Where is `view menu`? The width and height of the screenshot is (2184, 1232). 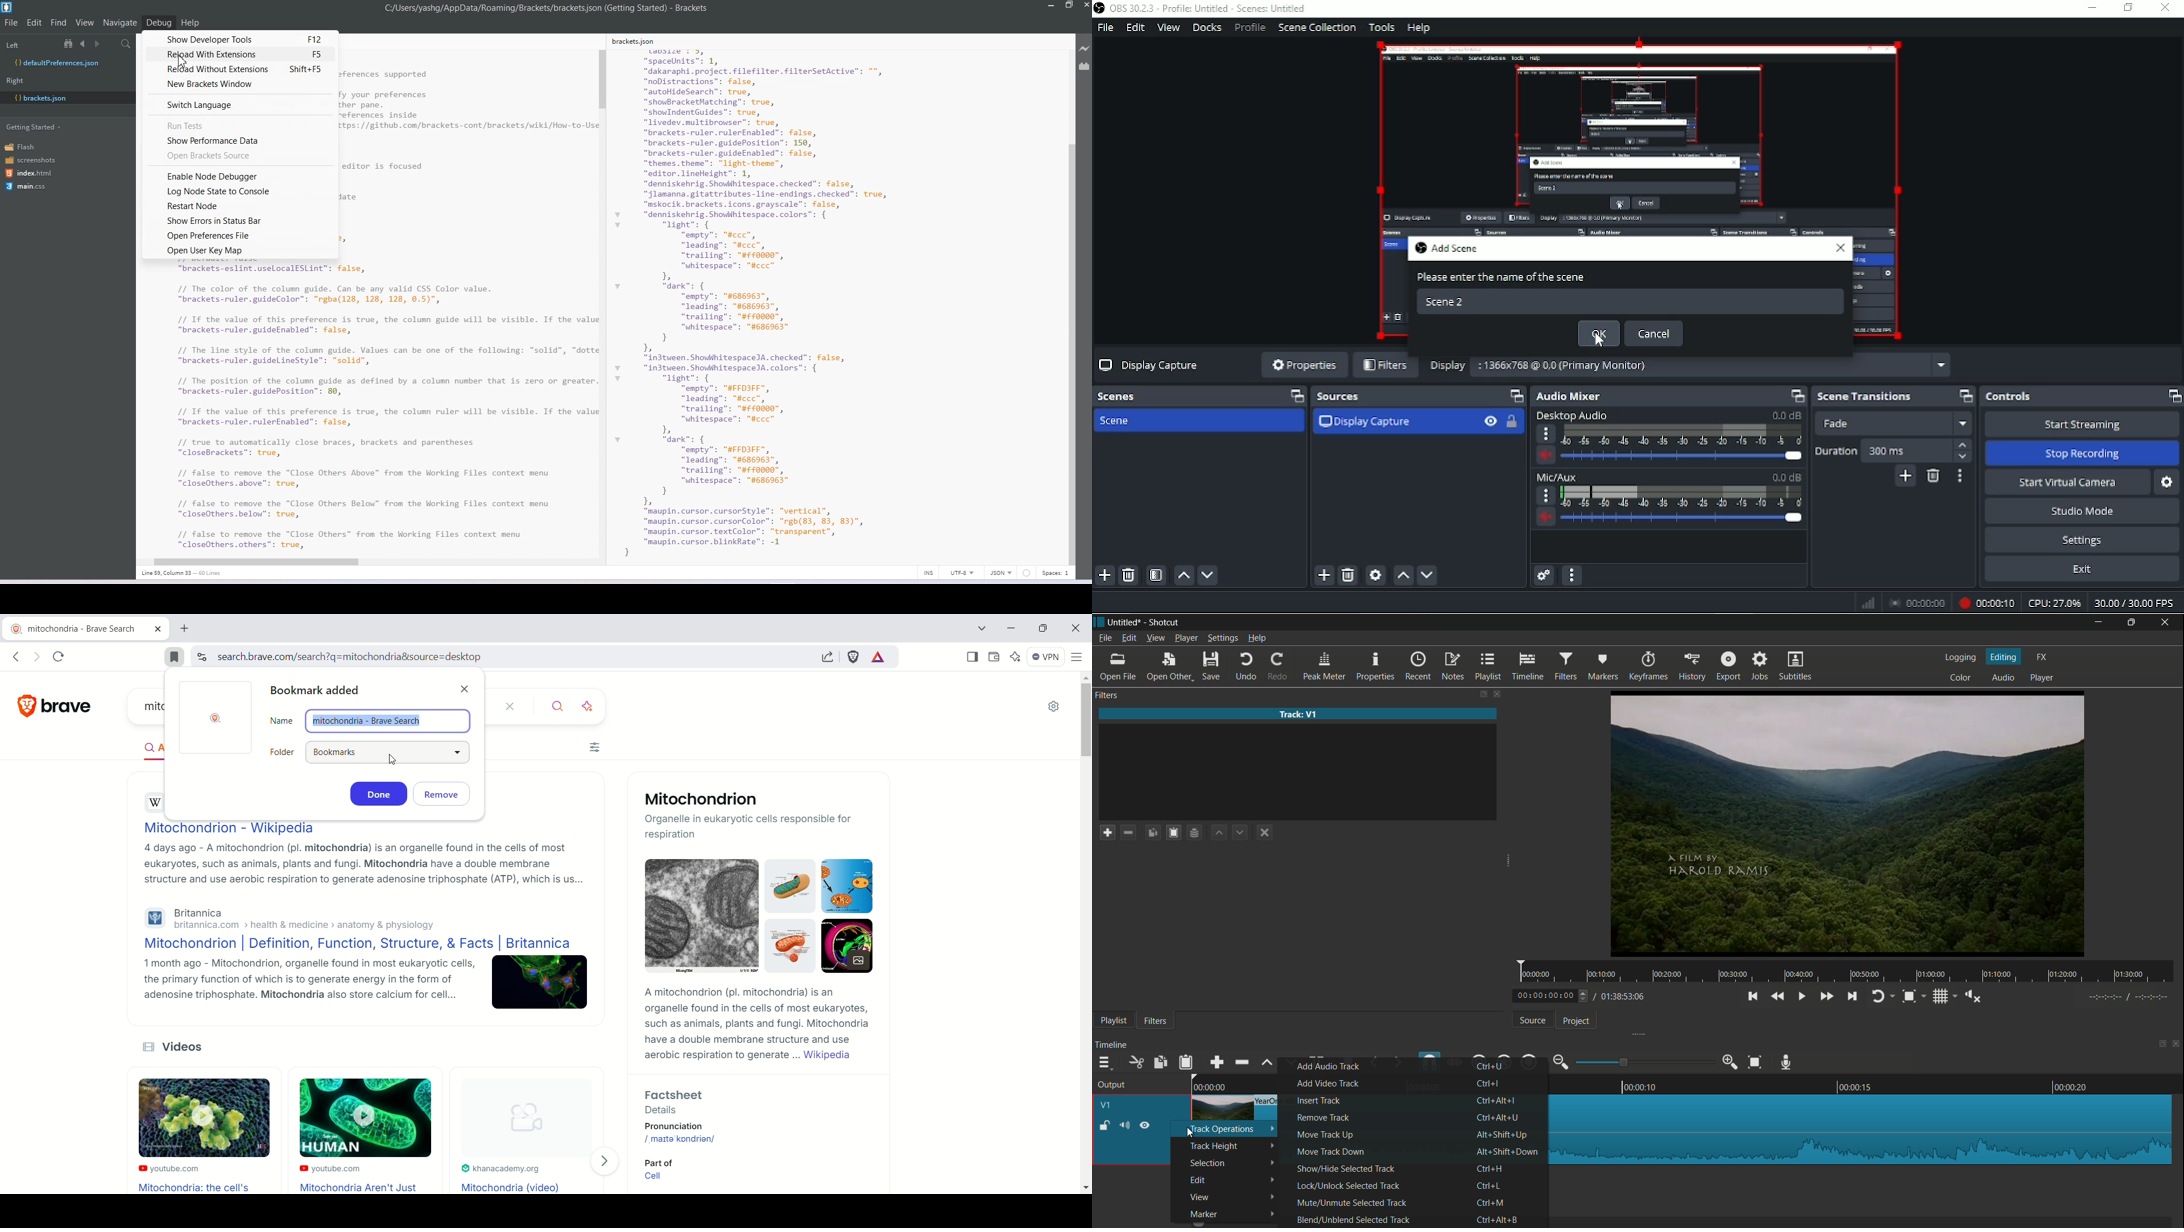 view menu is located at coordinates (1156, 638).